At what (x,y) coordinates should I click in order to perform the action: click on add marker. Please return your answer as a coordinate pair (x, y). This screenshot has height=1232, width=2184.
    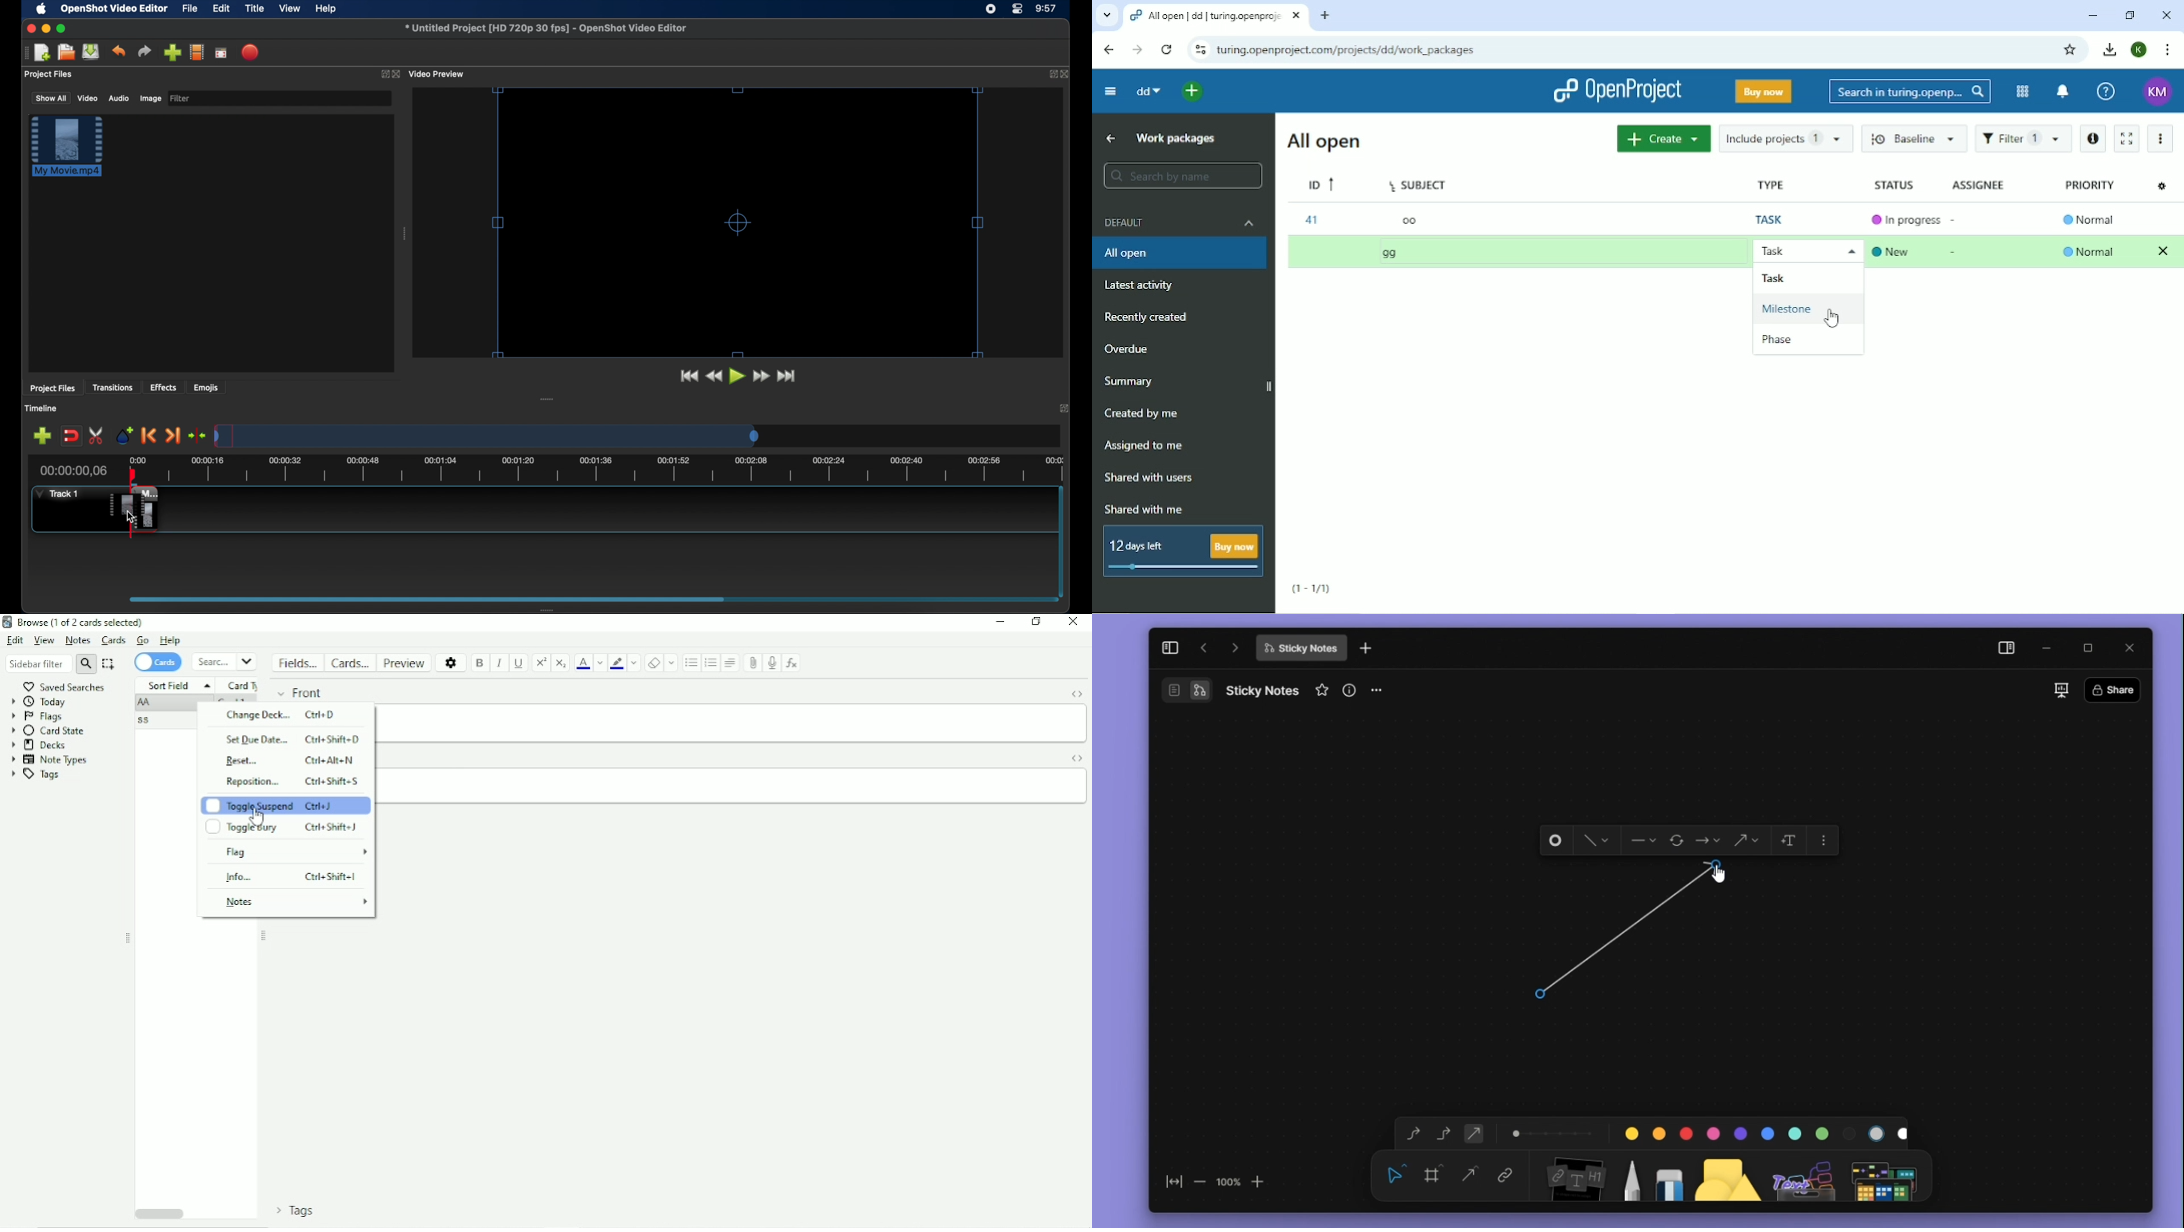
    Looking at the image, I should click on (125, 434).